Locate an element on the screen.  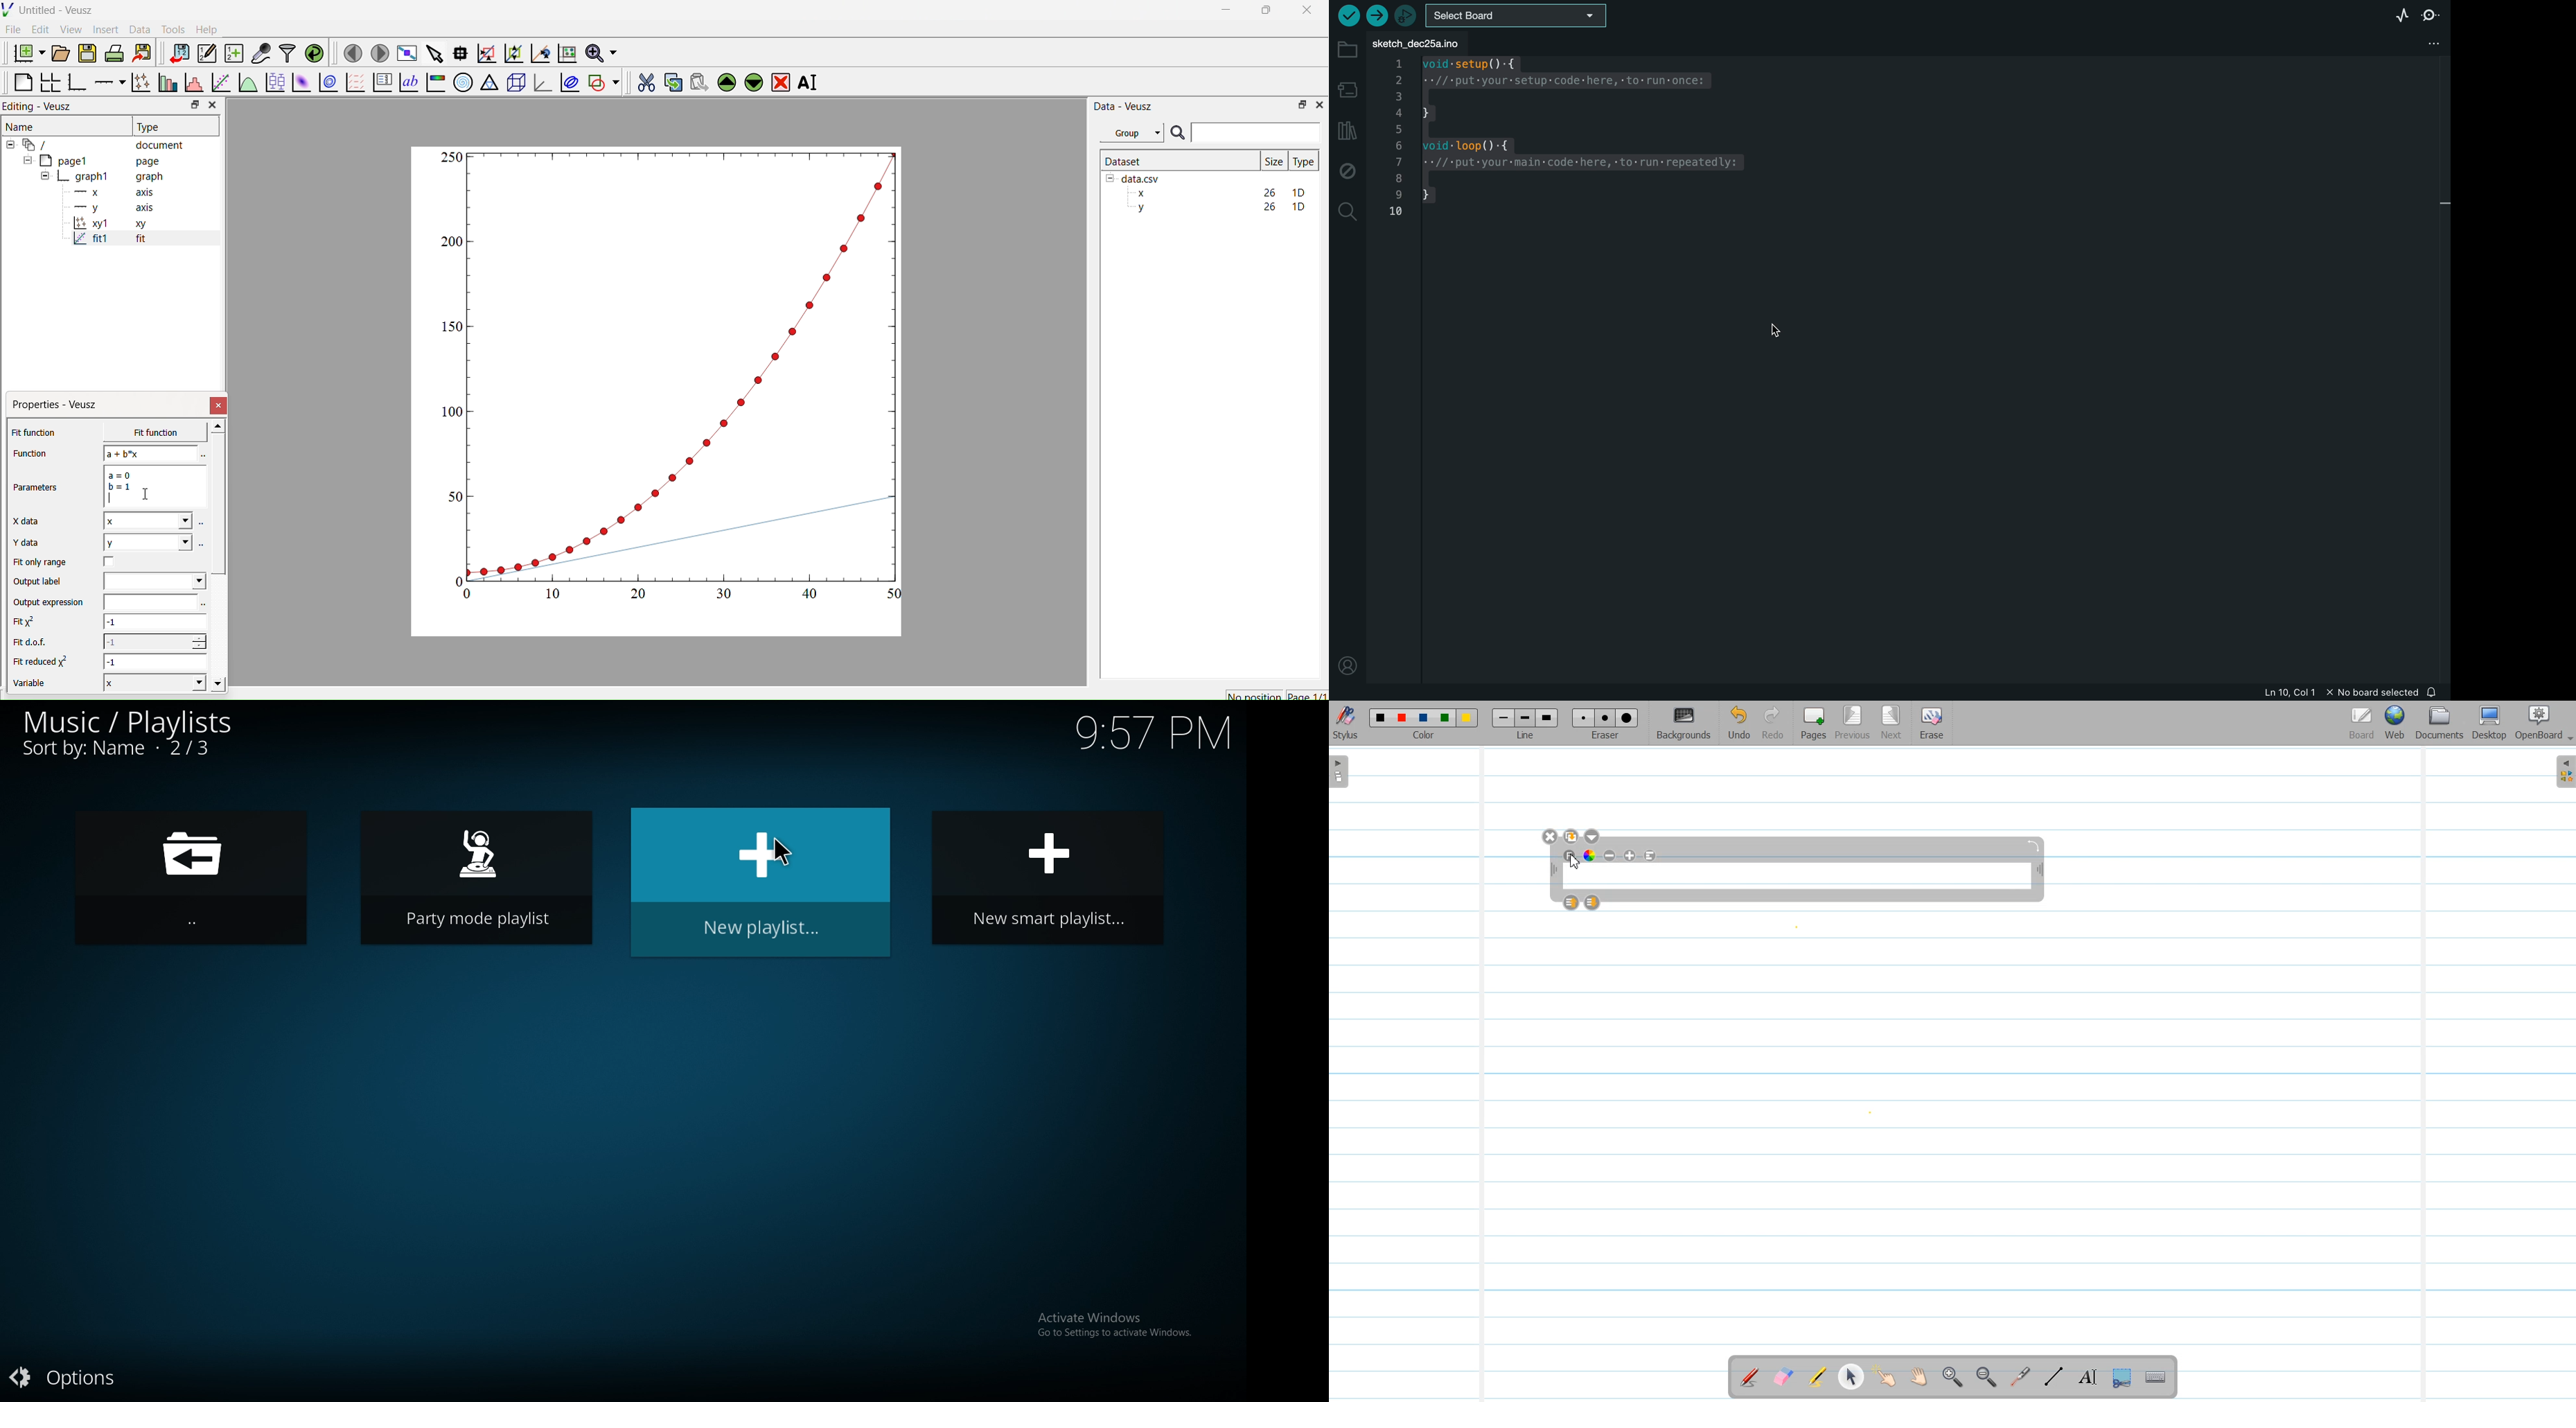
Add an axis to plot is located at coordinates (106, 81).